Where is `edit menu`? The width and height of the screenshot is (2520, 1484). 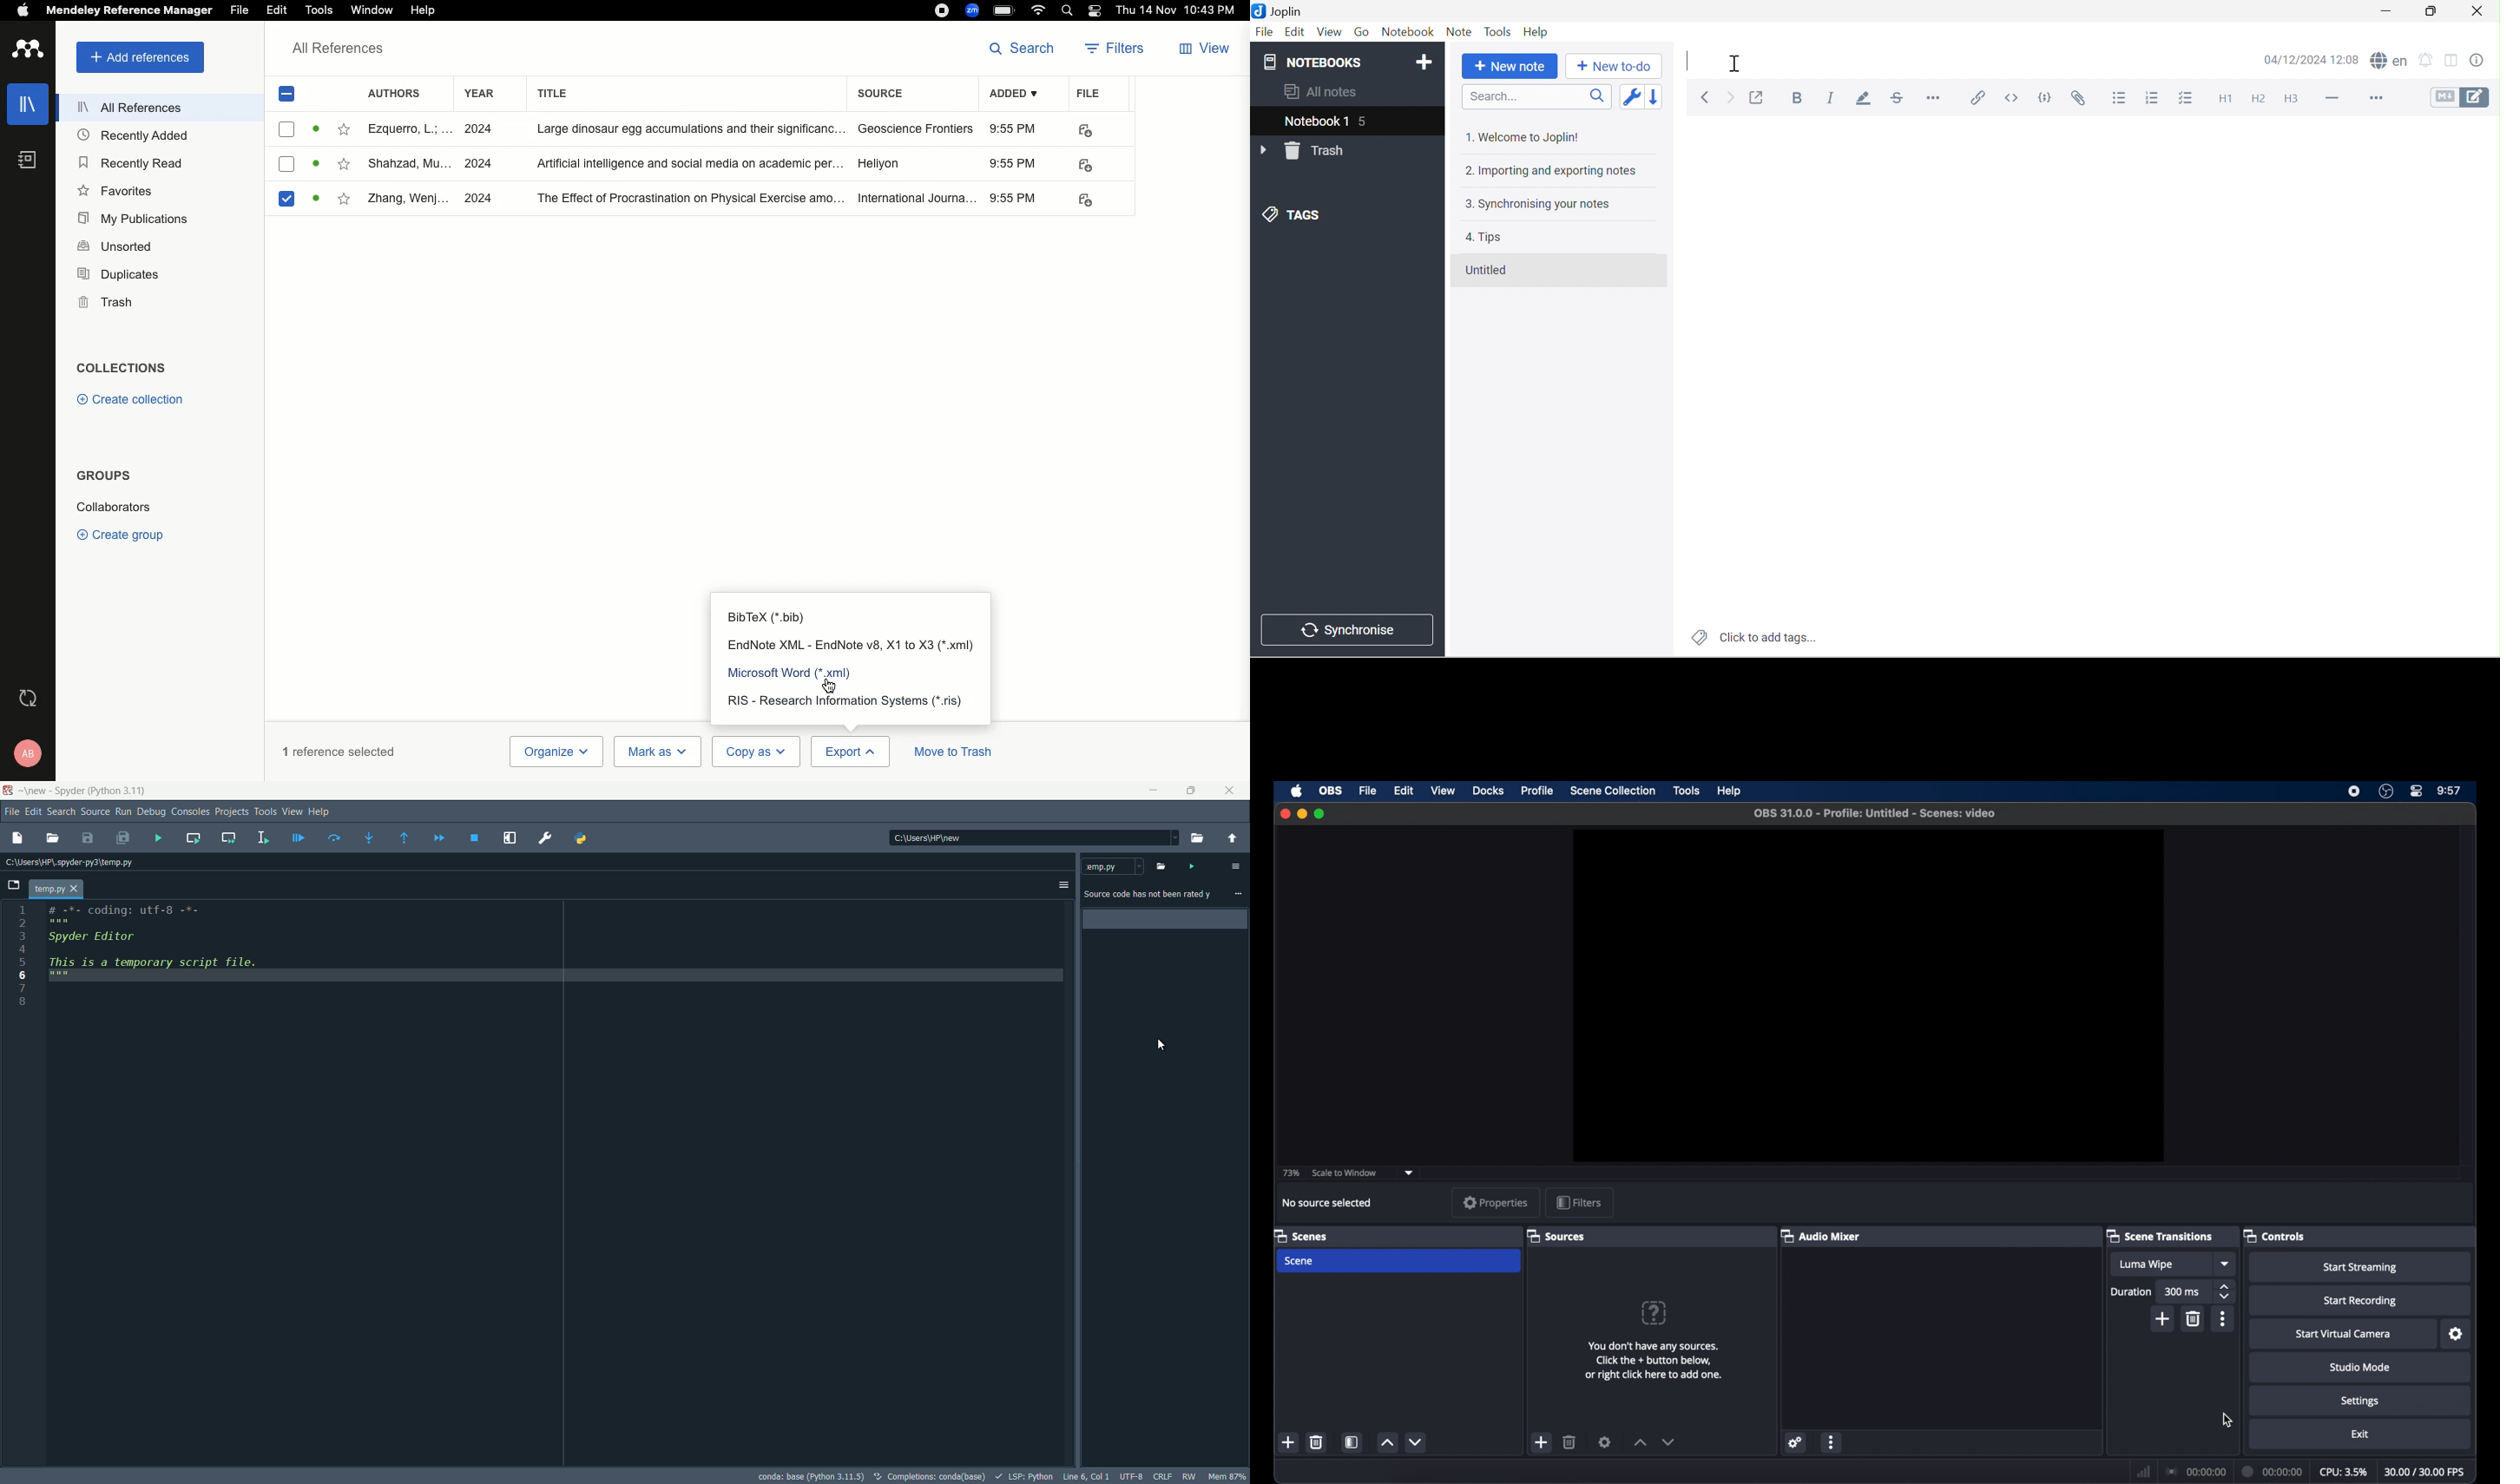
edit menu is located at coordinates (33, 813).